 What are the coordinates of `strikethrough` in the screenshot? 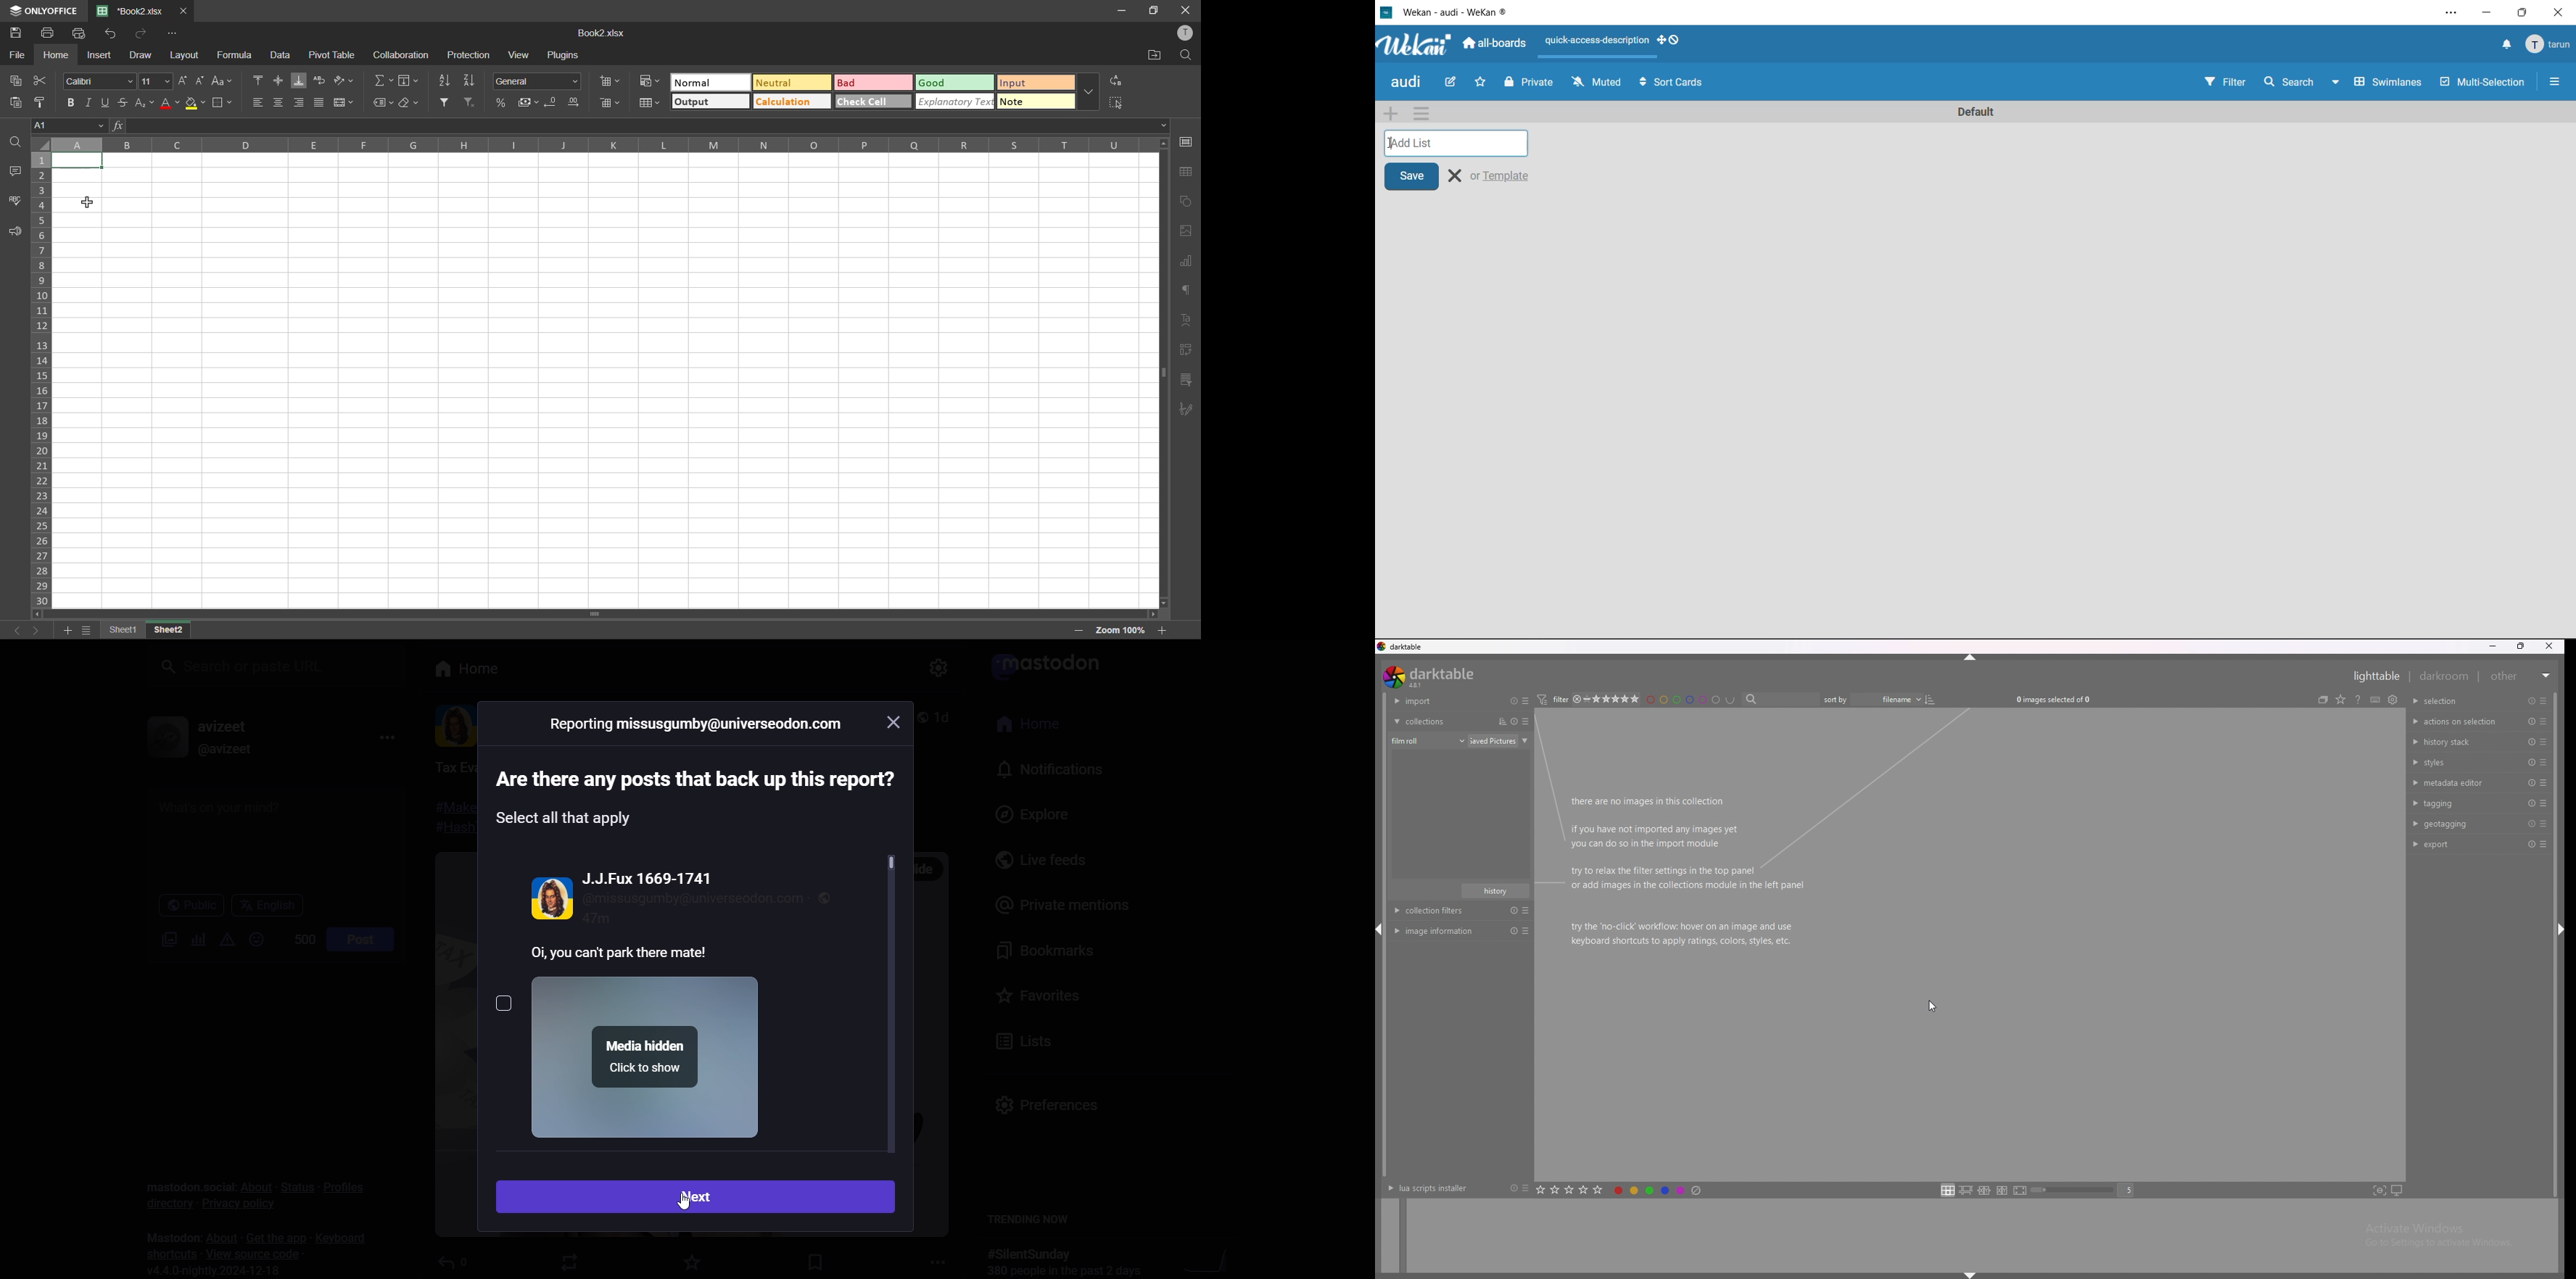 It's located at (122, 101).